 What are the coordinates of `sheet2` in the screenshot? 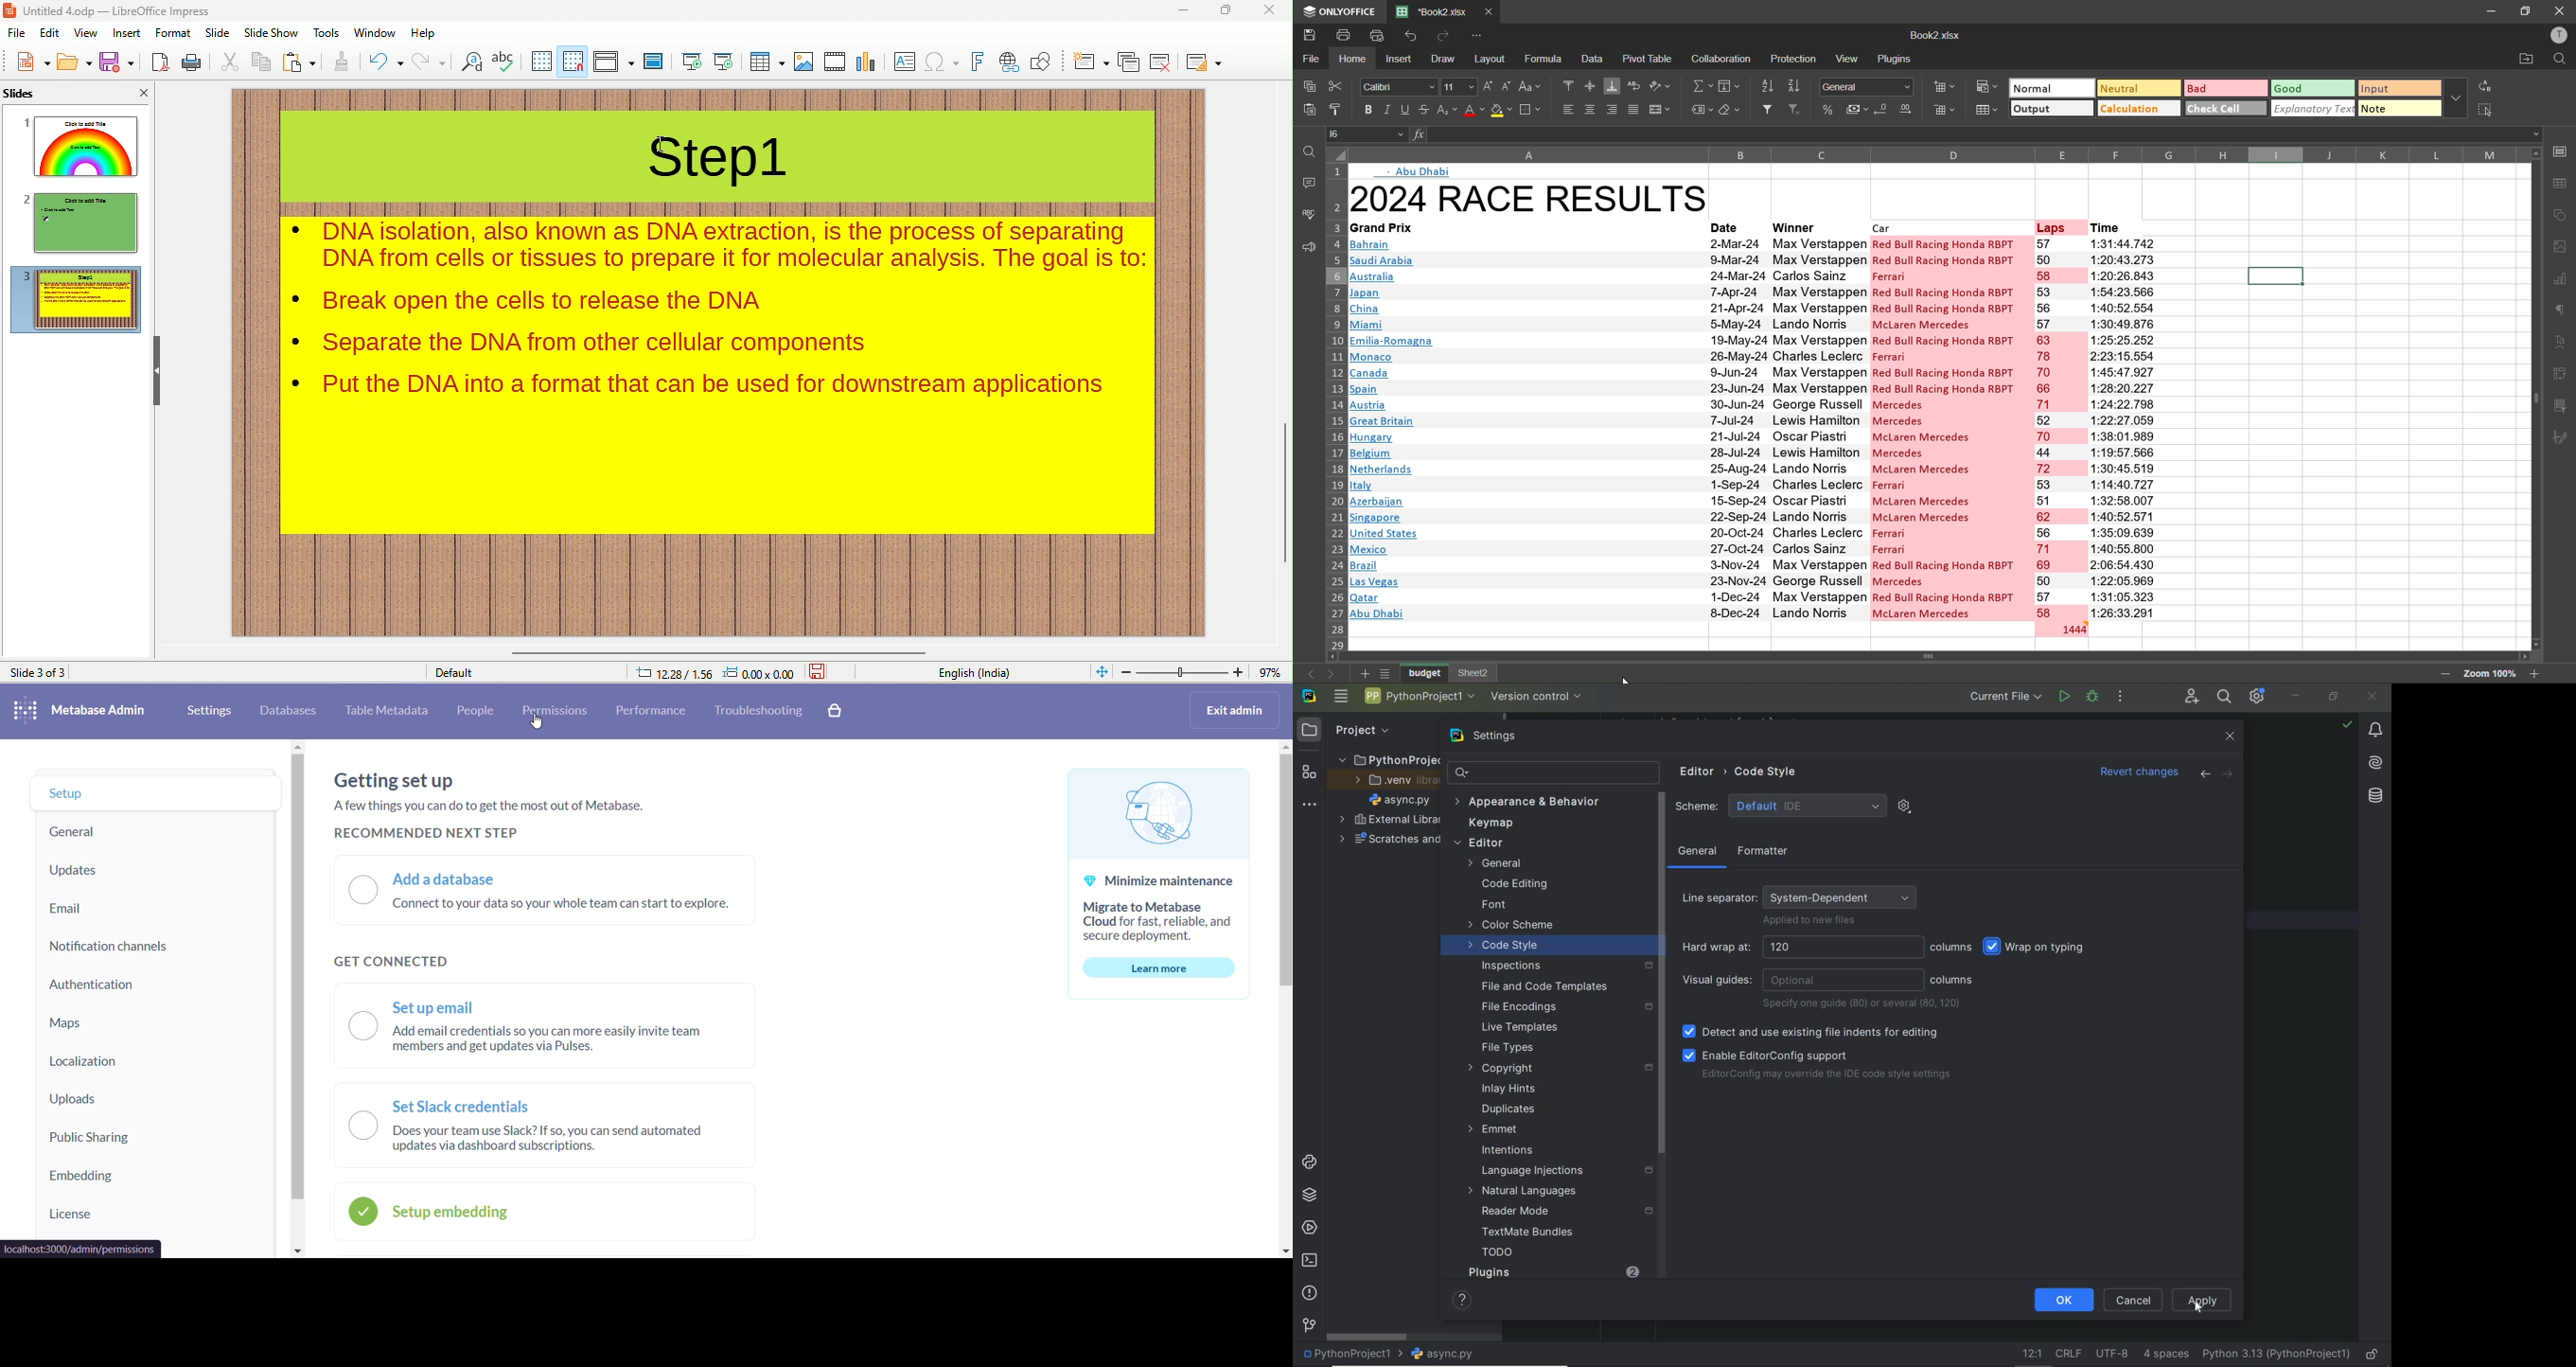 It's located at (1474, 672).